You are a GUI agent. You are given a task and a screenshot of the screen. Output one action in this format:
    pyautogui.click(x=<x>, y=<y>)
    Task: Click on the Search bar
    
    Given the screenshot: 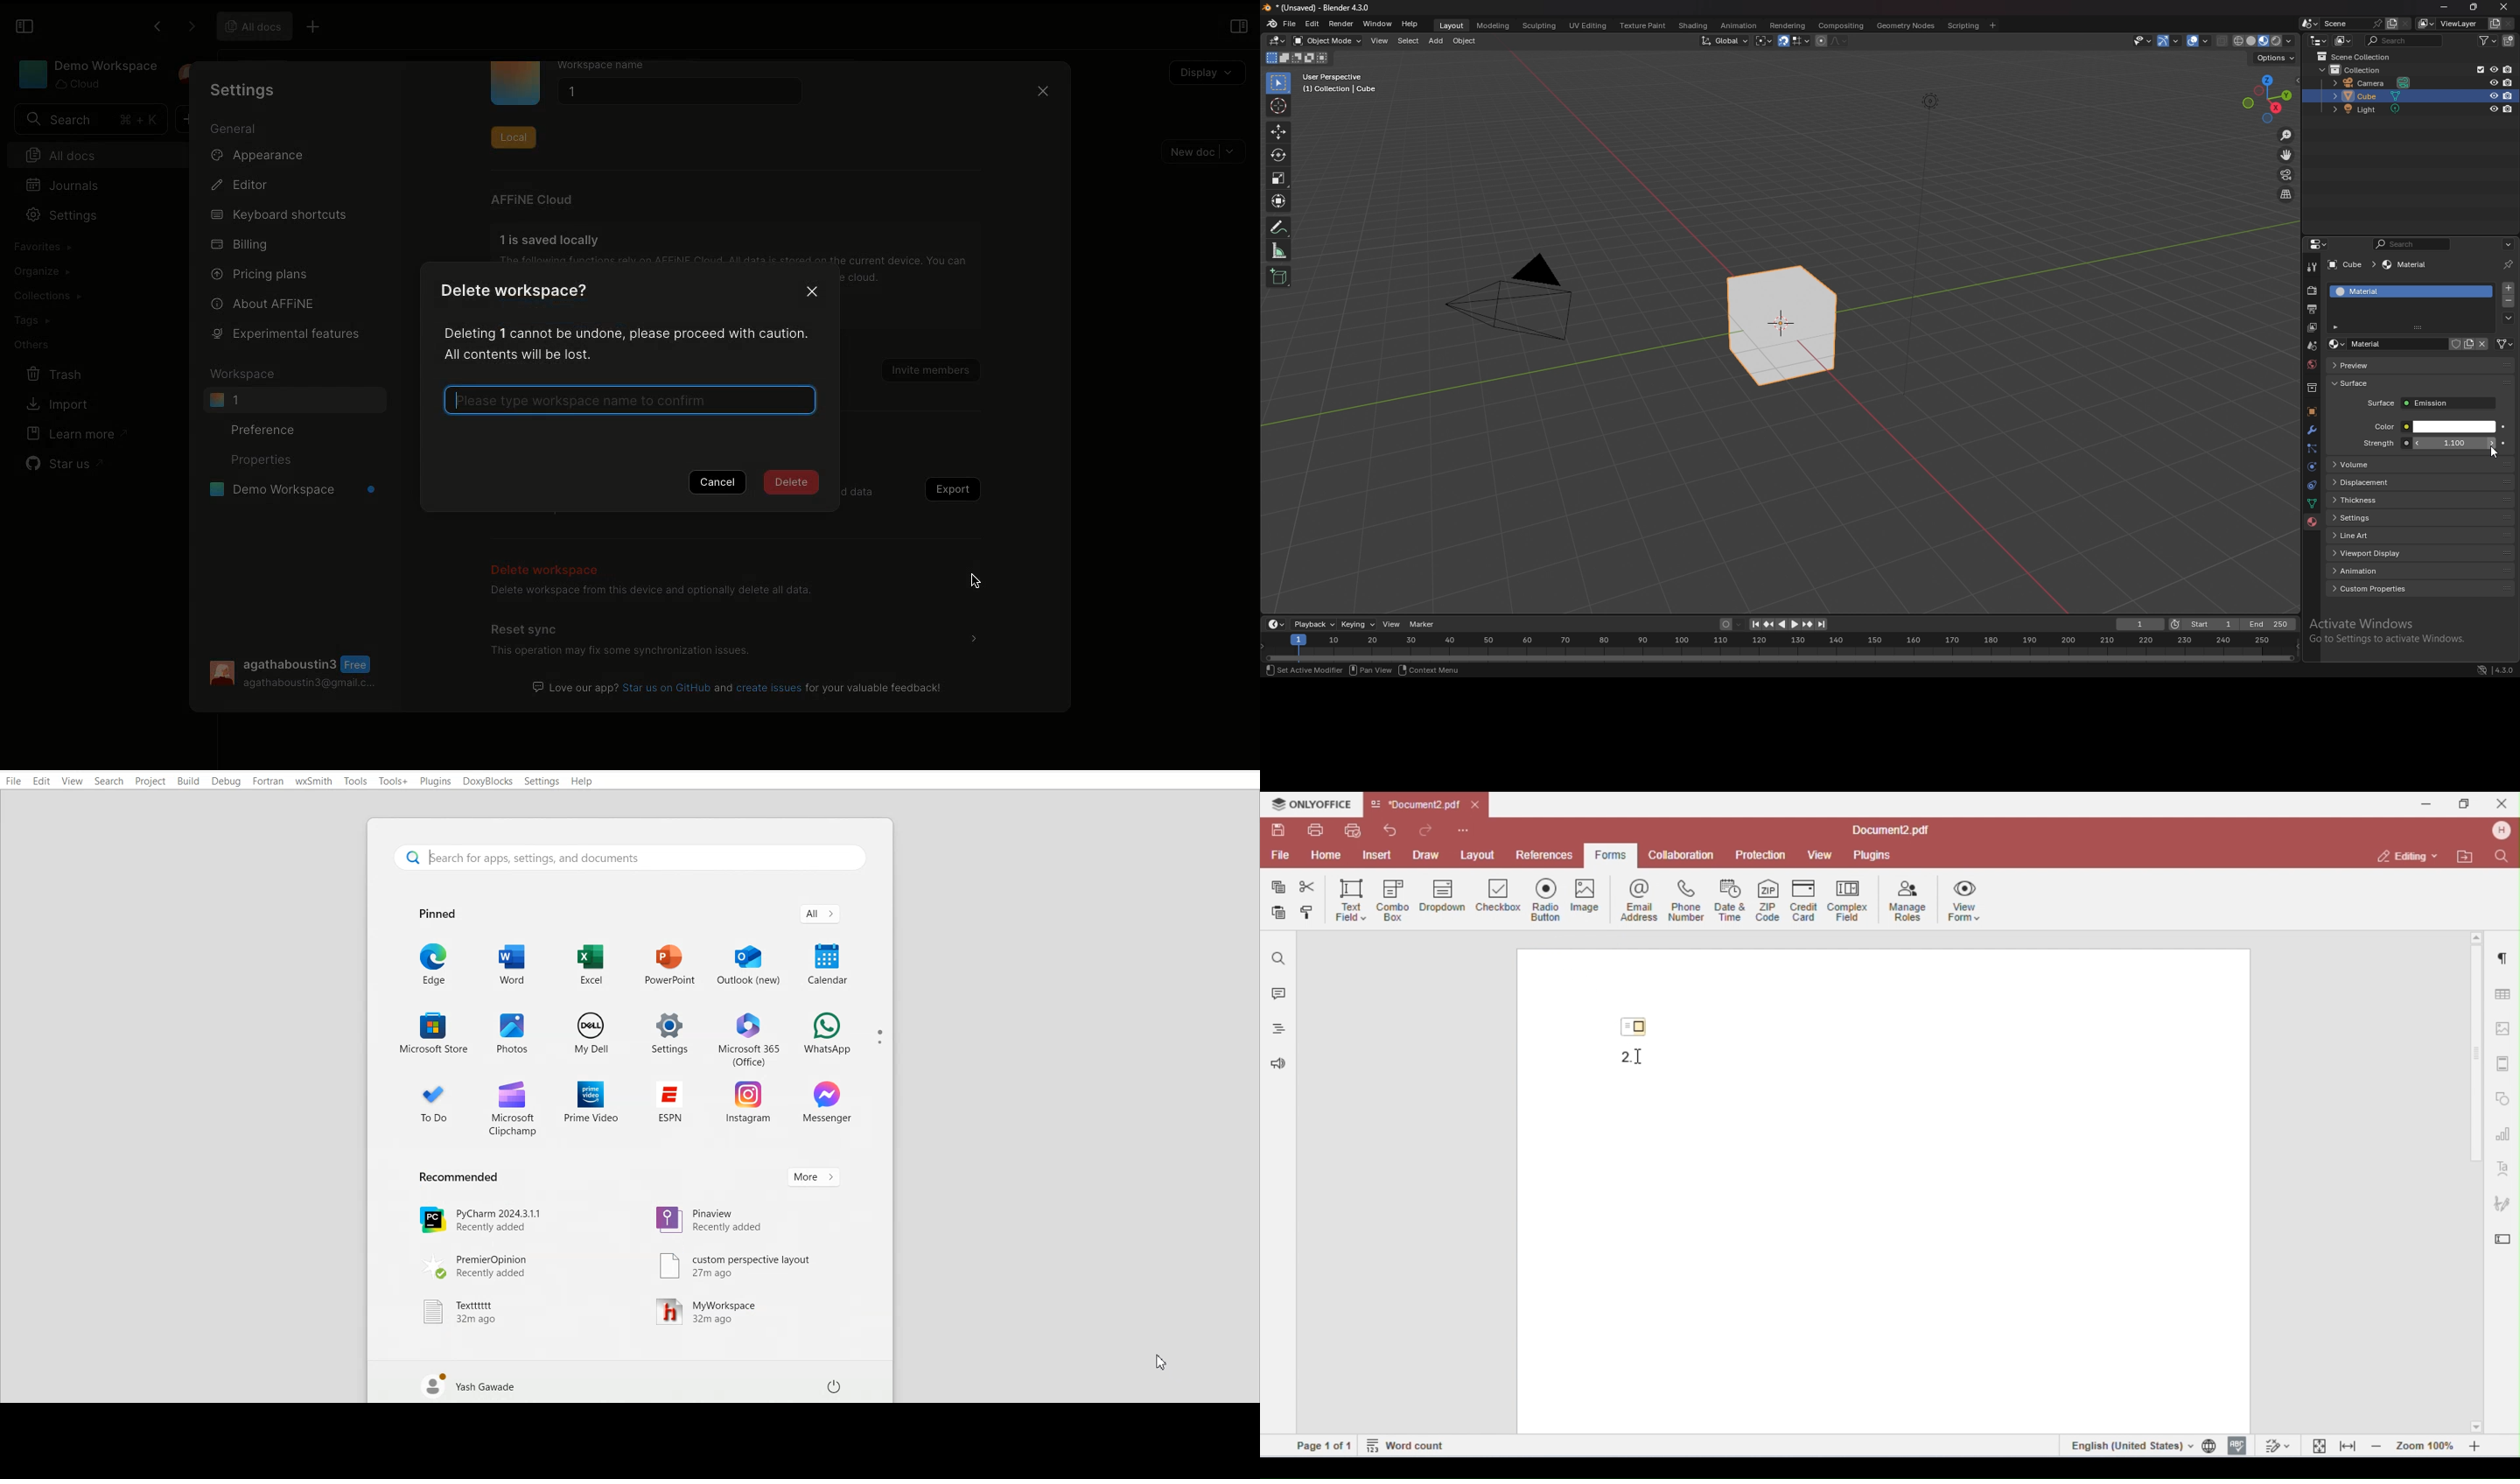 What is the action you would take?
    pyautogui.click(x=630, y=857)
    